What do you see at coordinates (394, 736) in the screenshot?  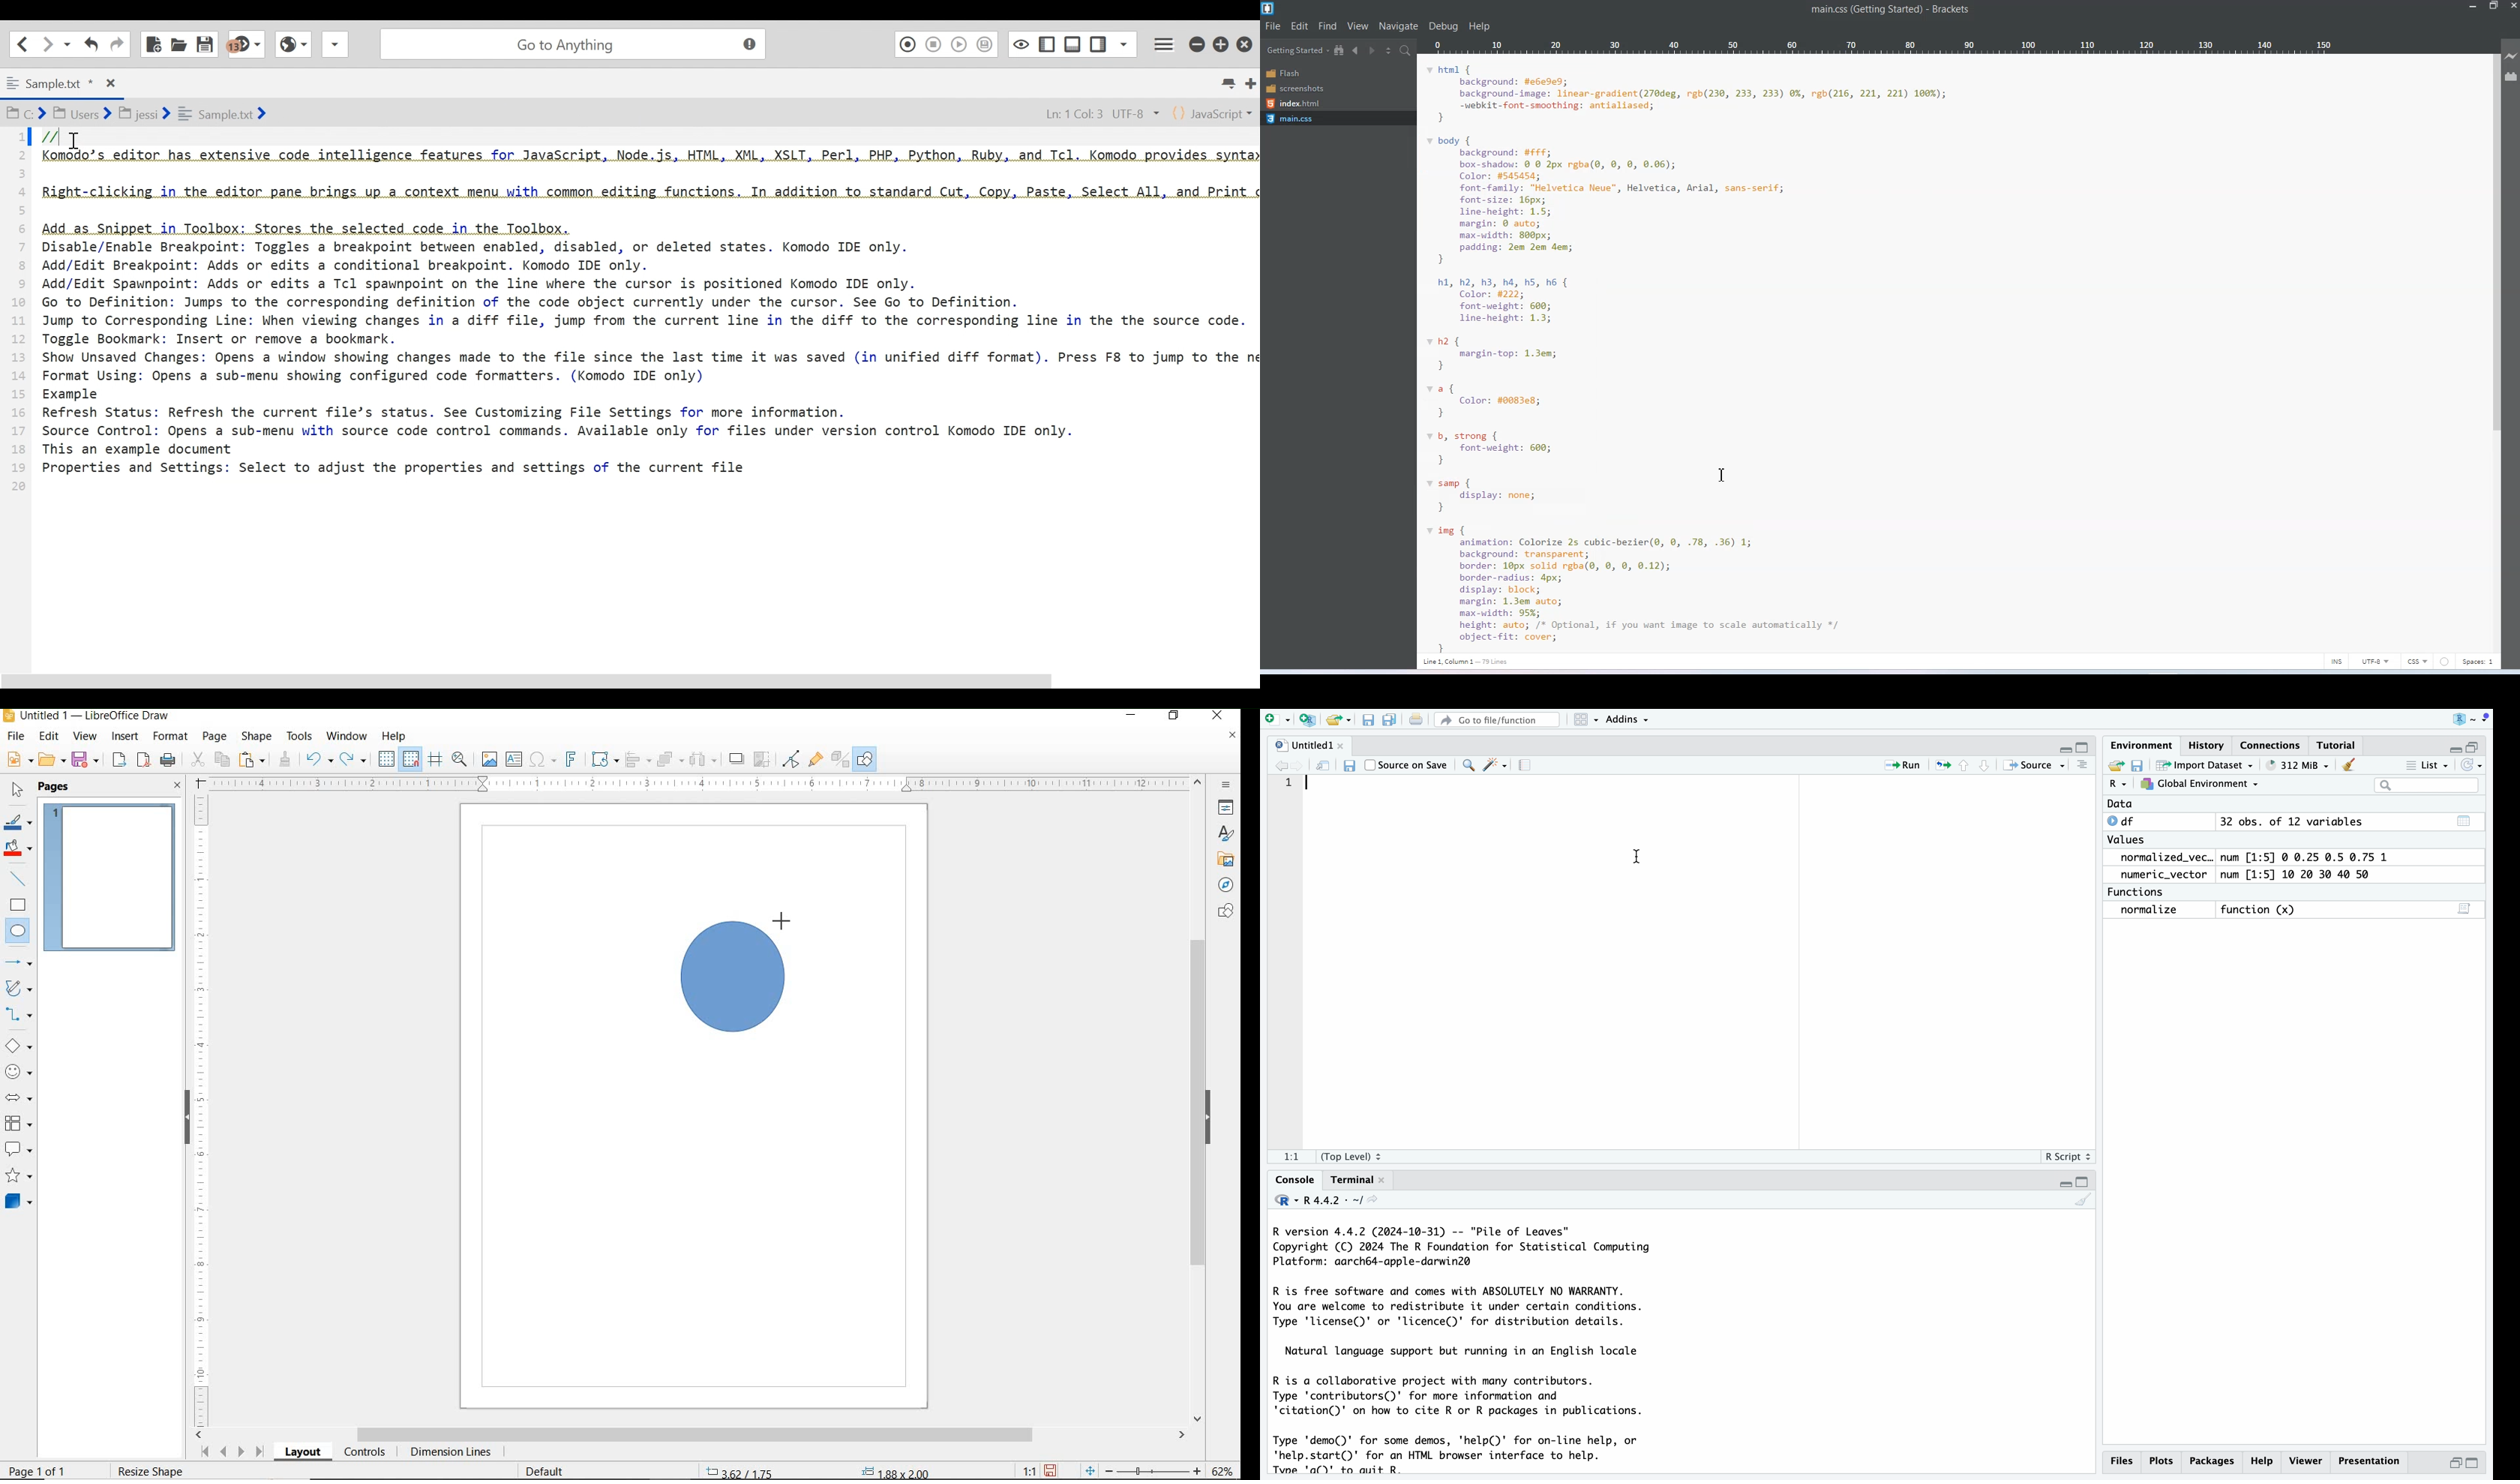 I see `HELP` at bounding box center [394, 736].